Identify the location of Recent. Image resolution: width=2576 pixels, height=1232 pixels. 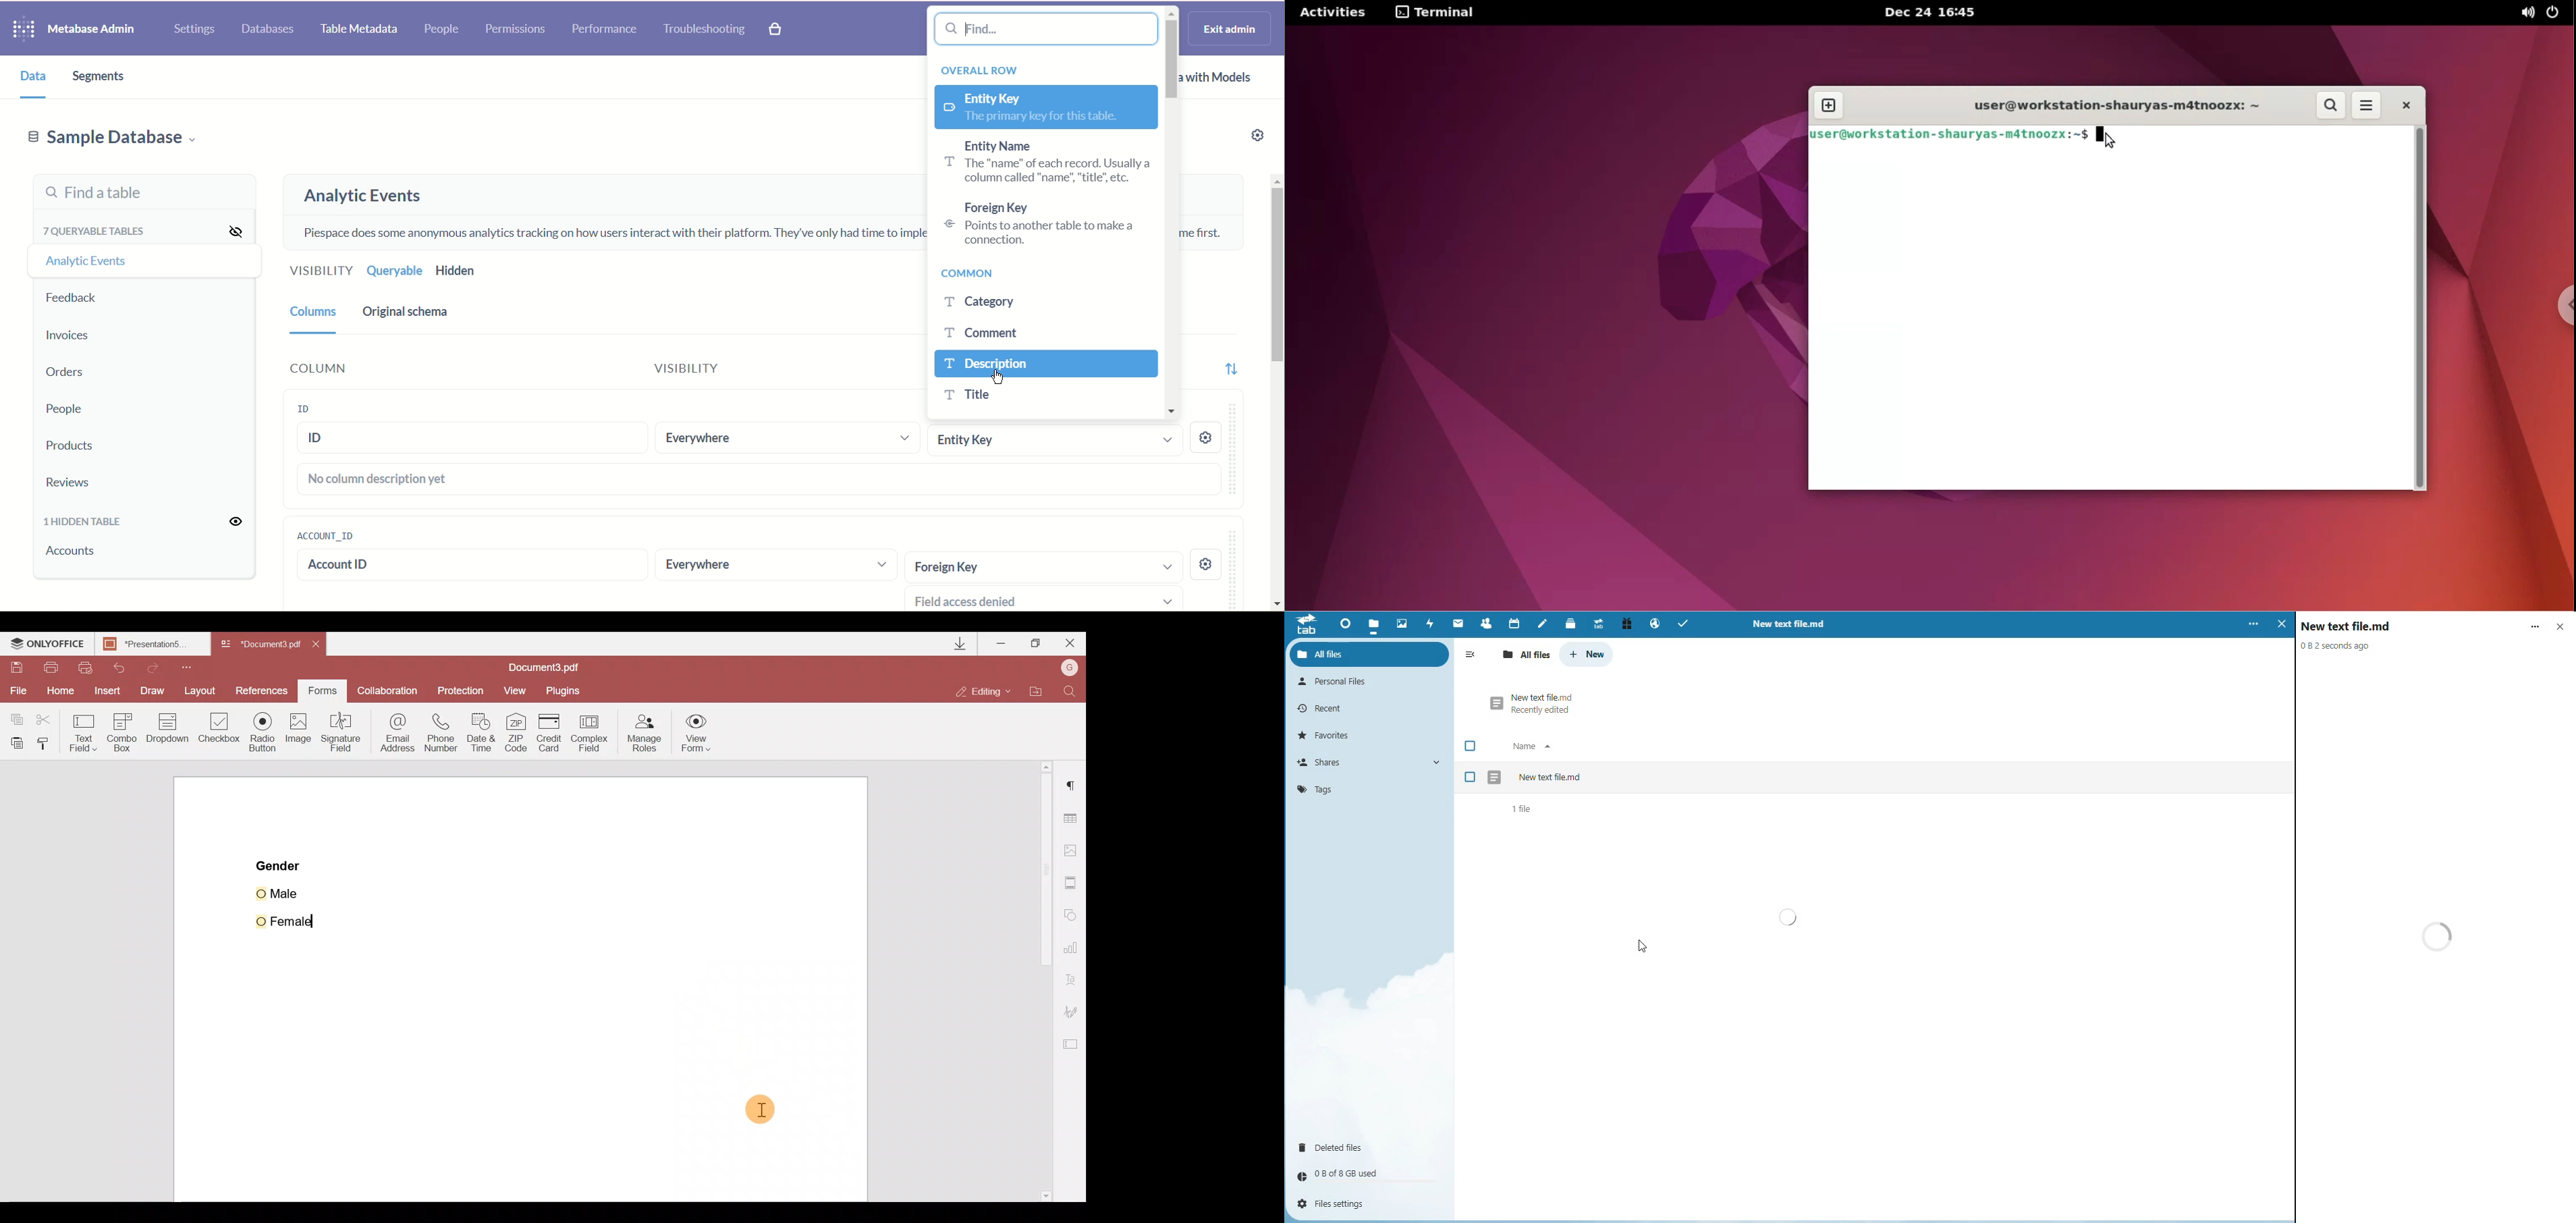
(1325, 707).